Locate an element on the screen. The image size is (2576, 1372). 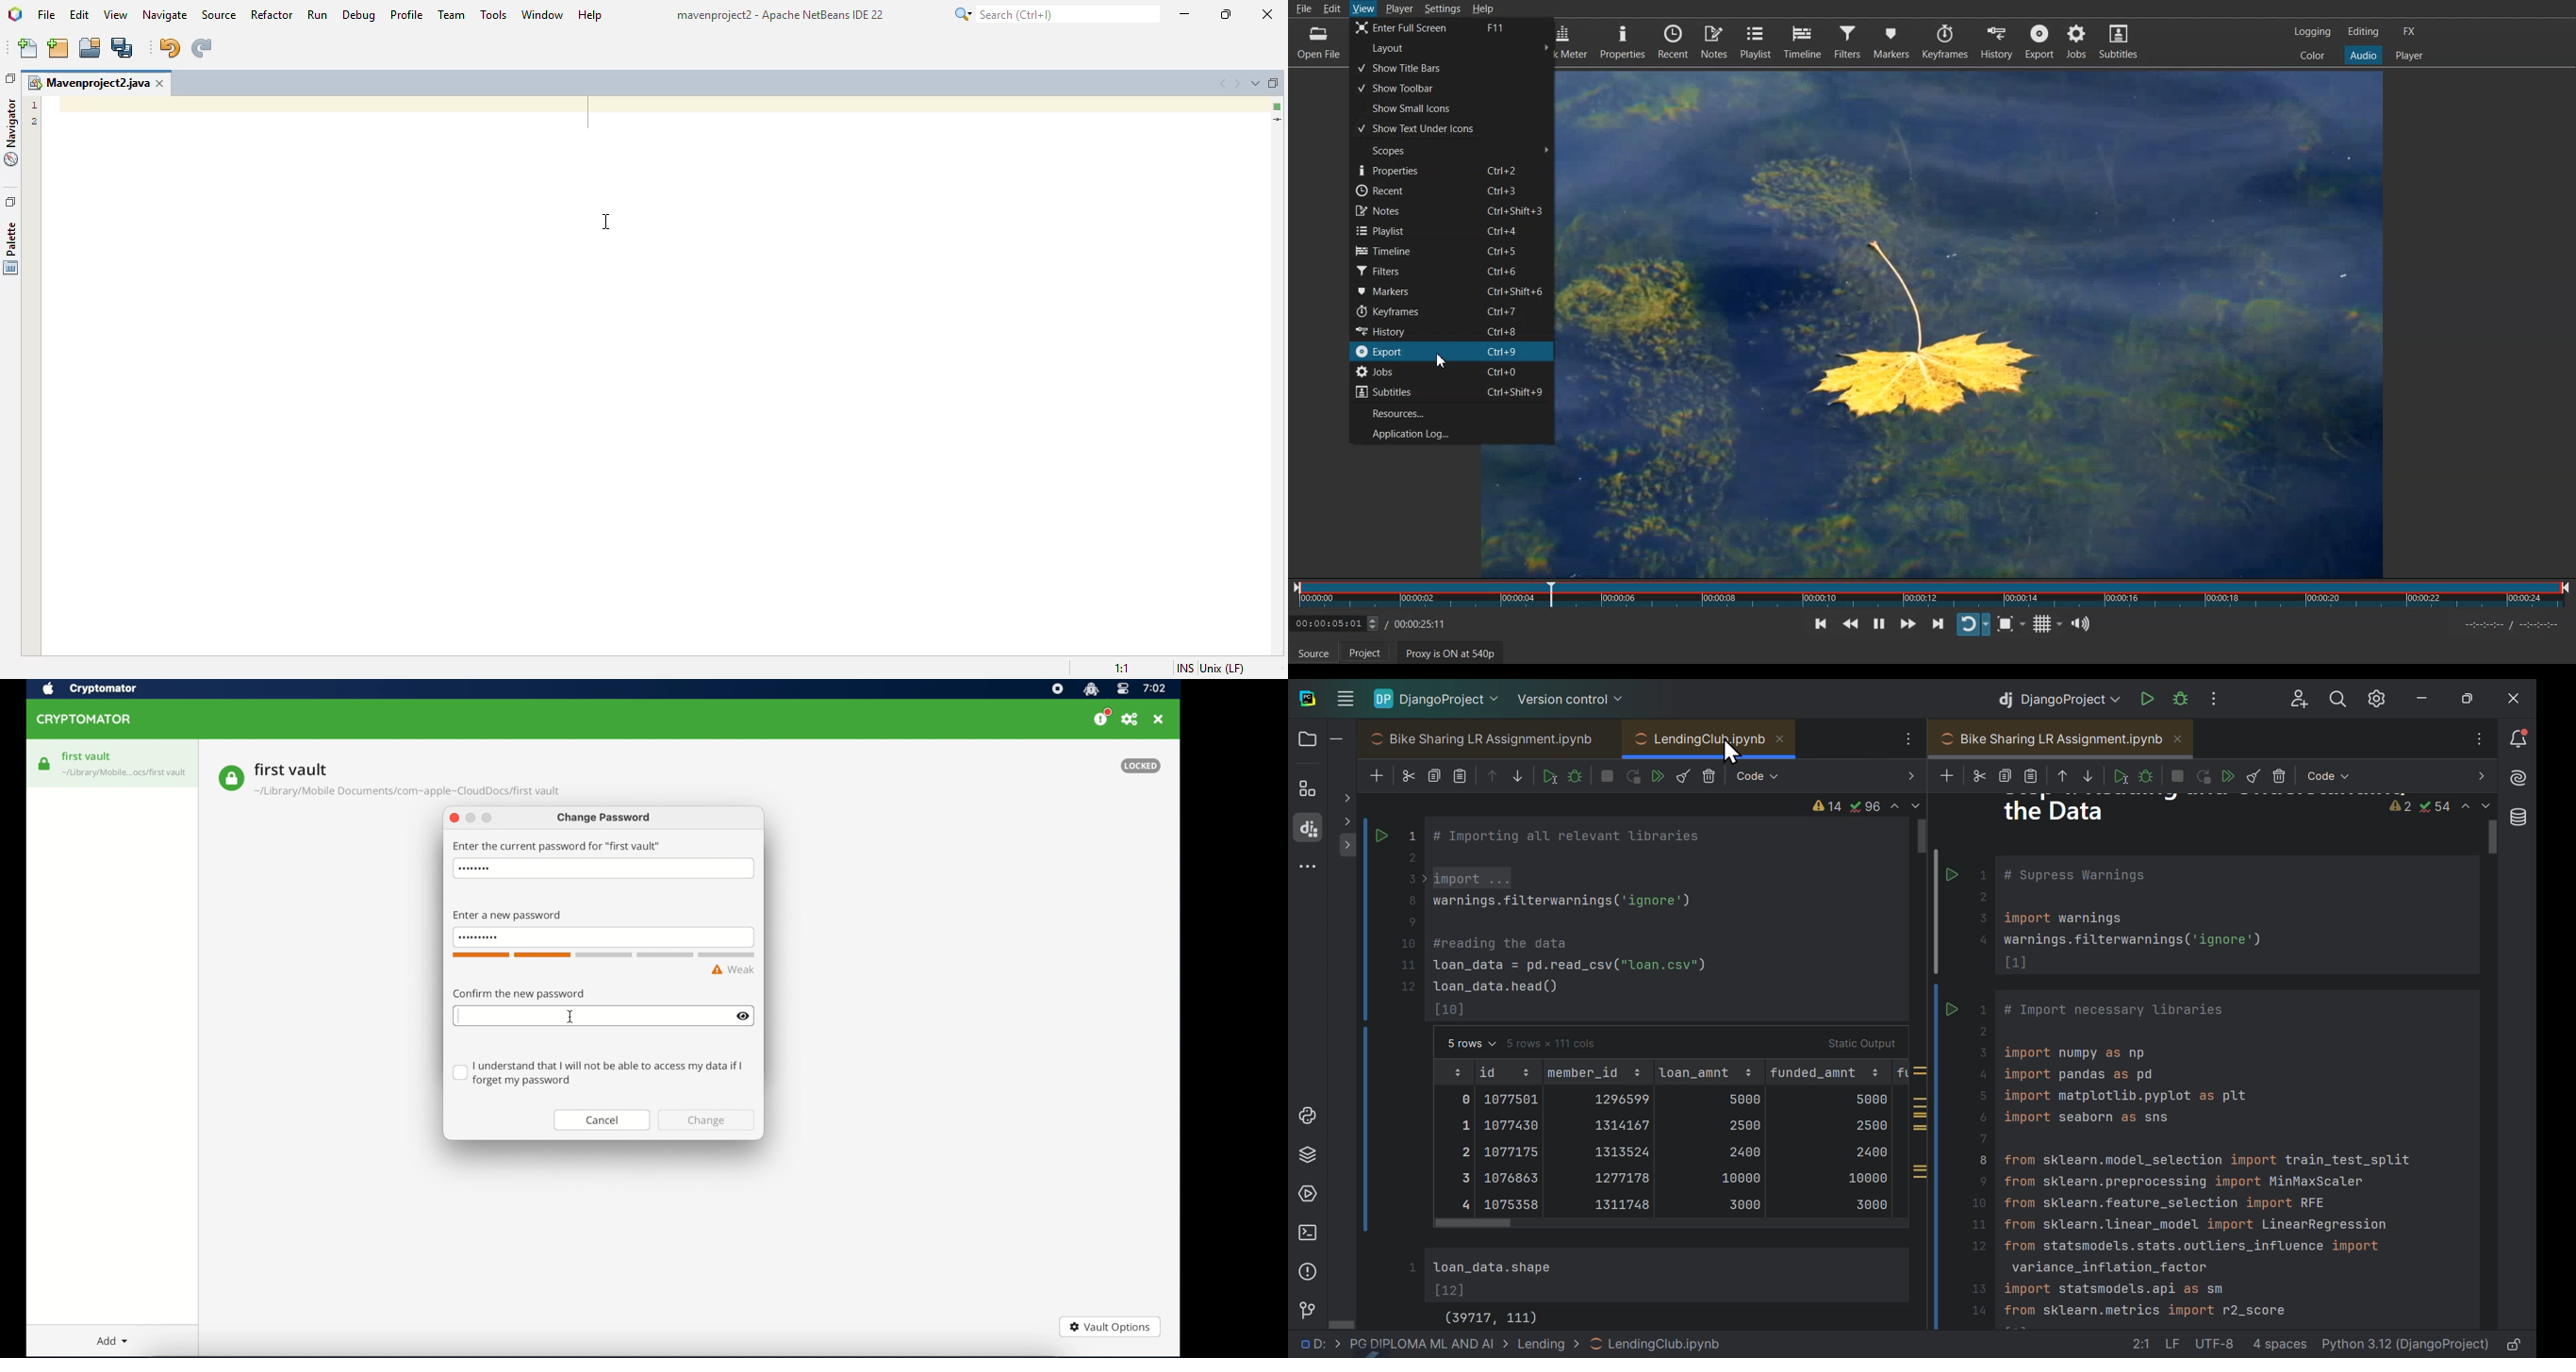
Recent is located at coordinates (1674, 42).